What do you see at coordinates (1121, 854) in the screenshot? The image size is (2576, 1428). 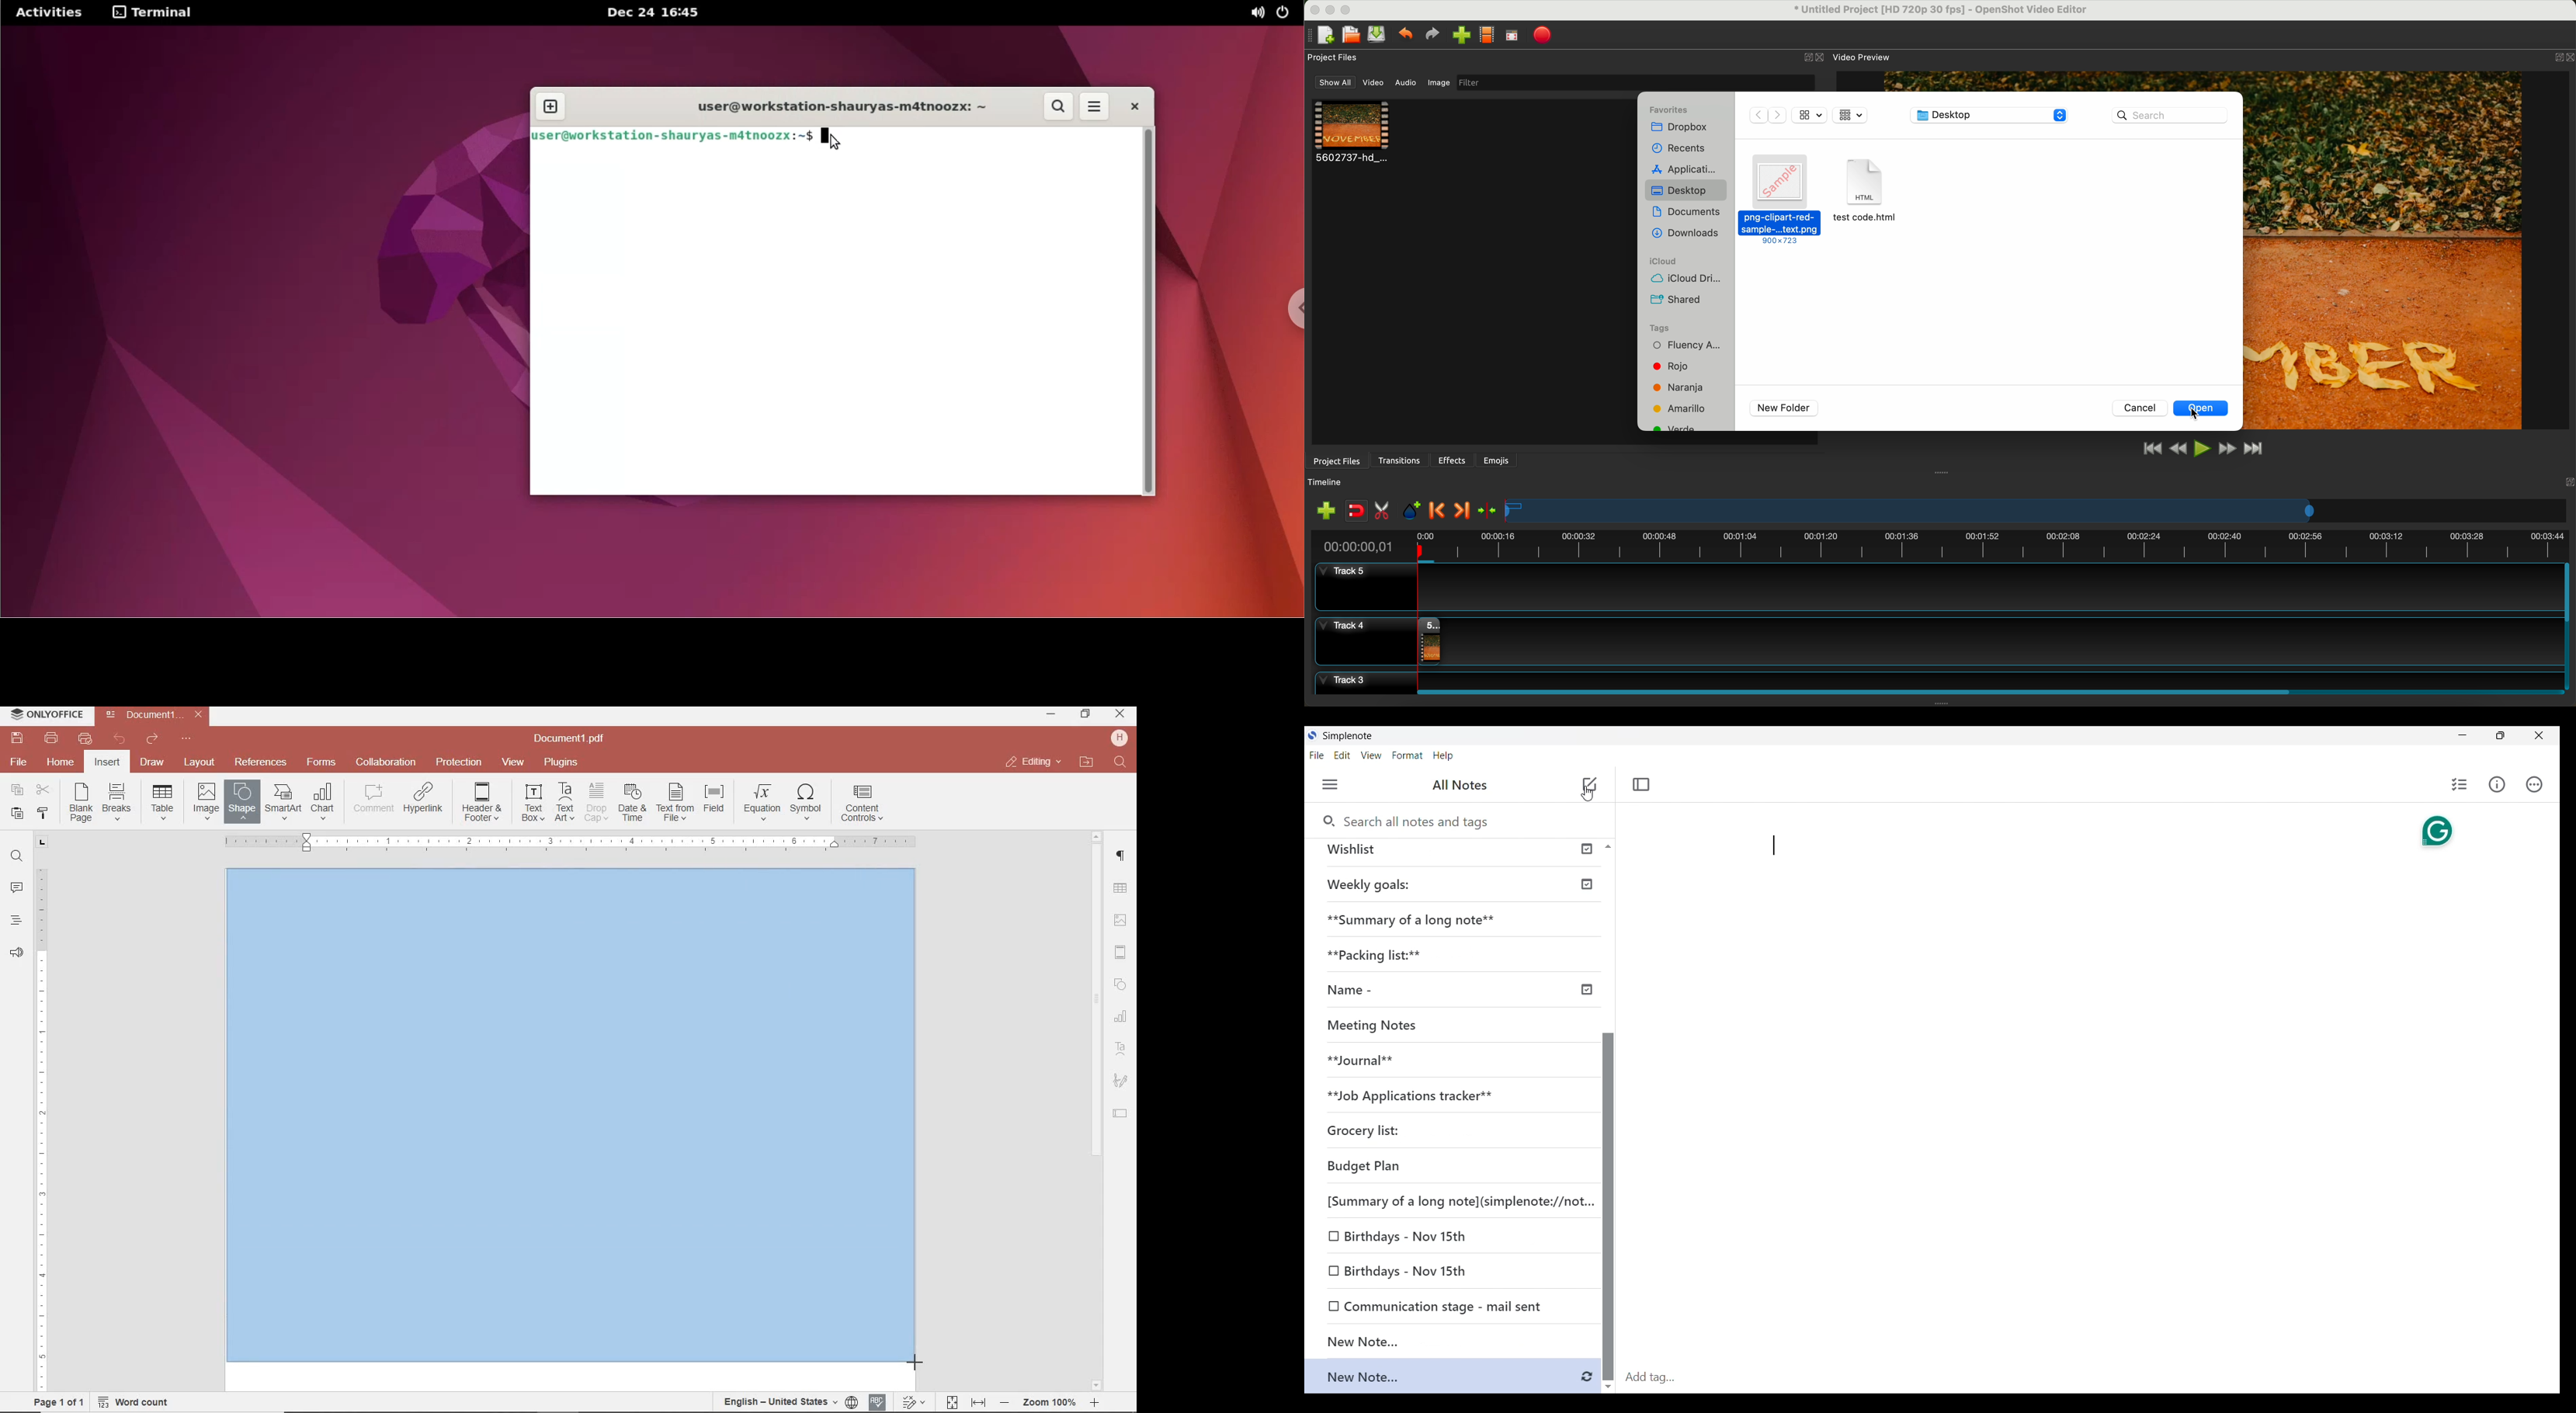 I see `paragraph setting` at bounding box center [1121, 854].